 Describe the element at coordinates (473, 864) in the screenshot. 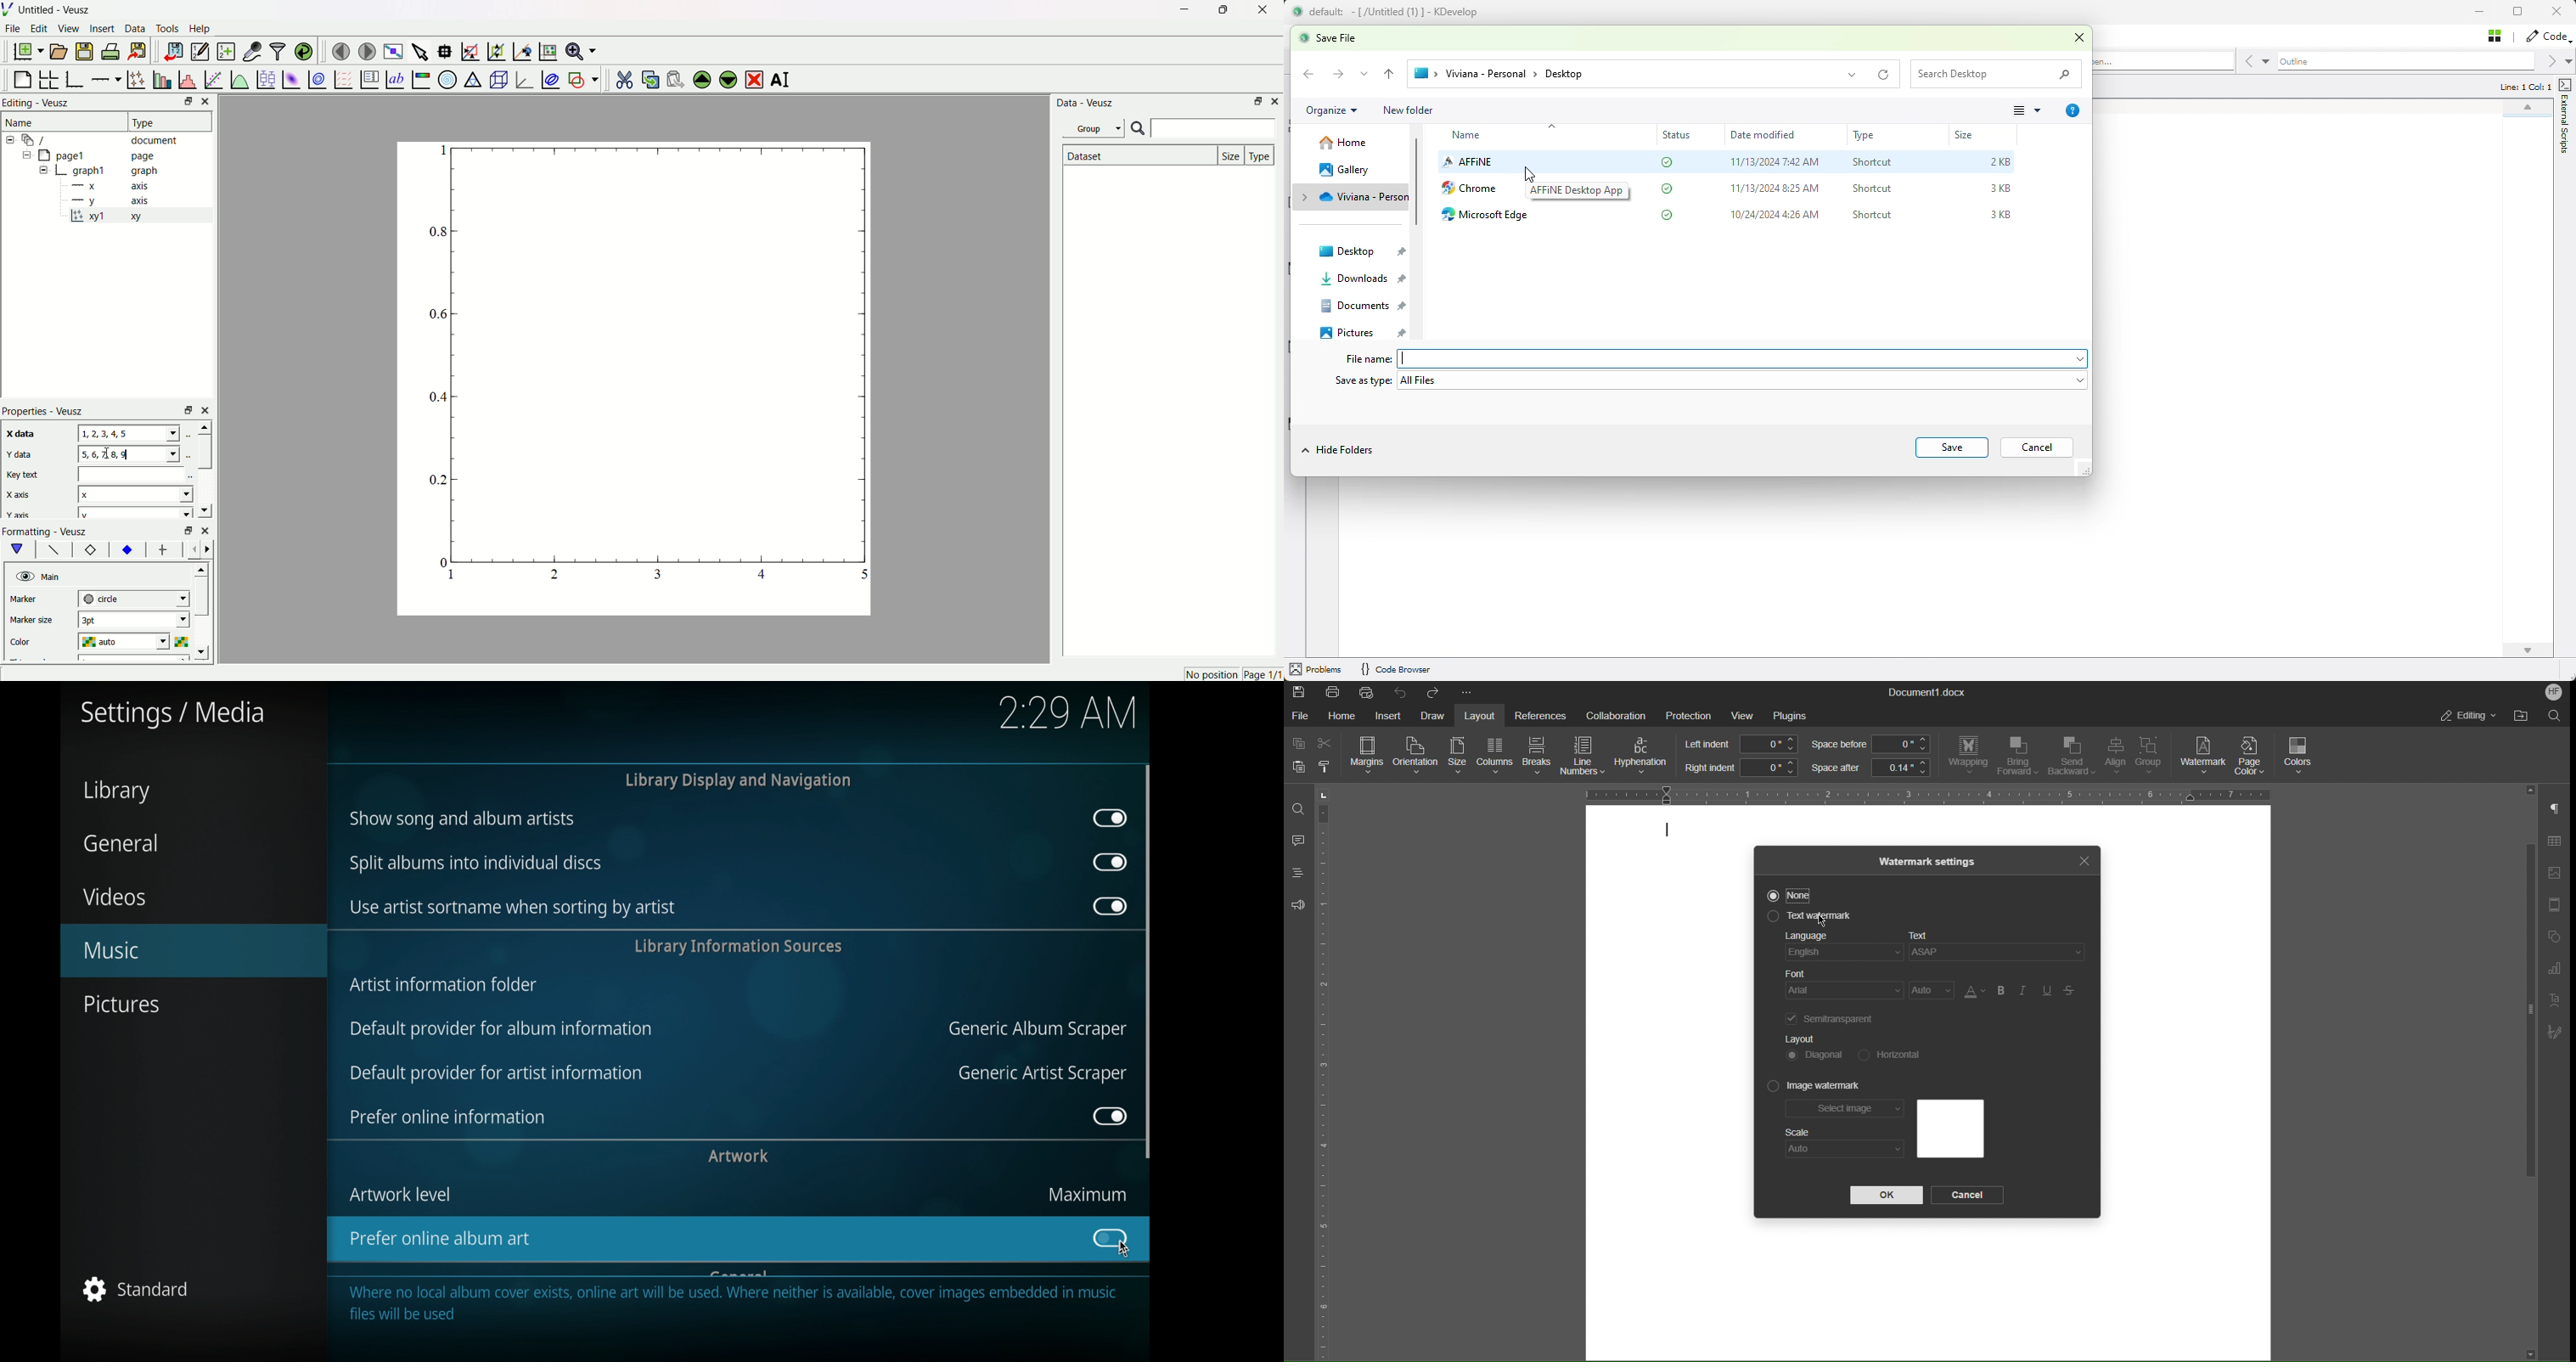

I see `split items into individual discs` at that location.